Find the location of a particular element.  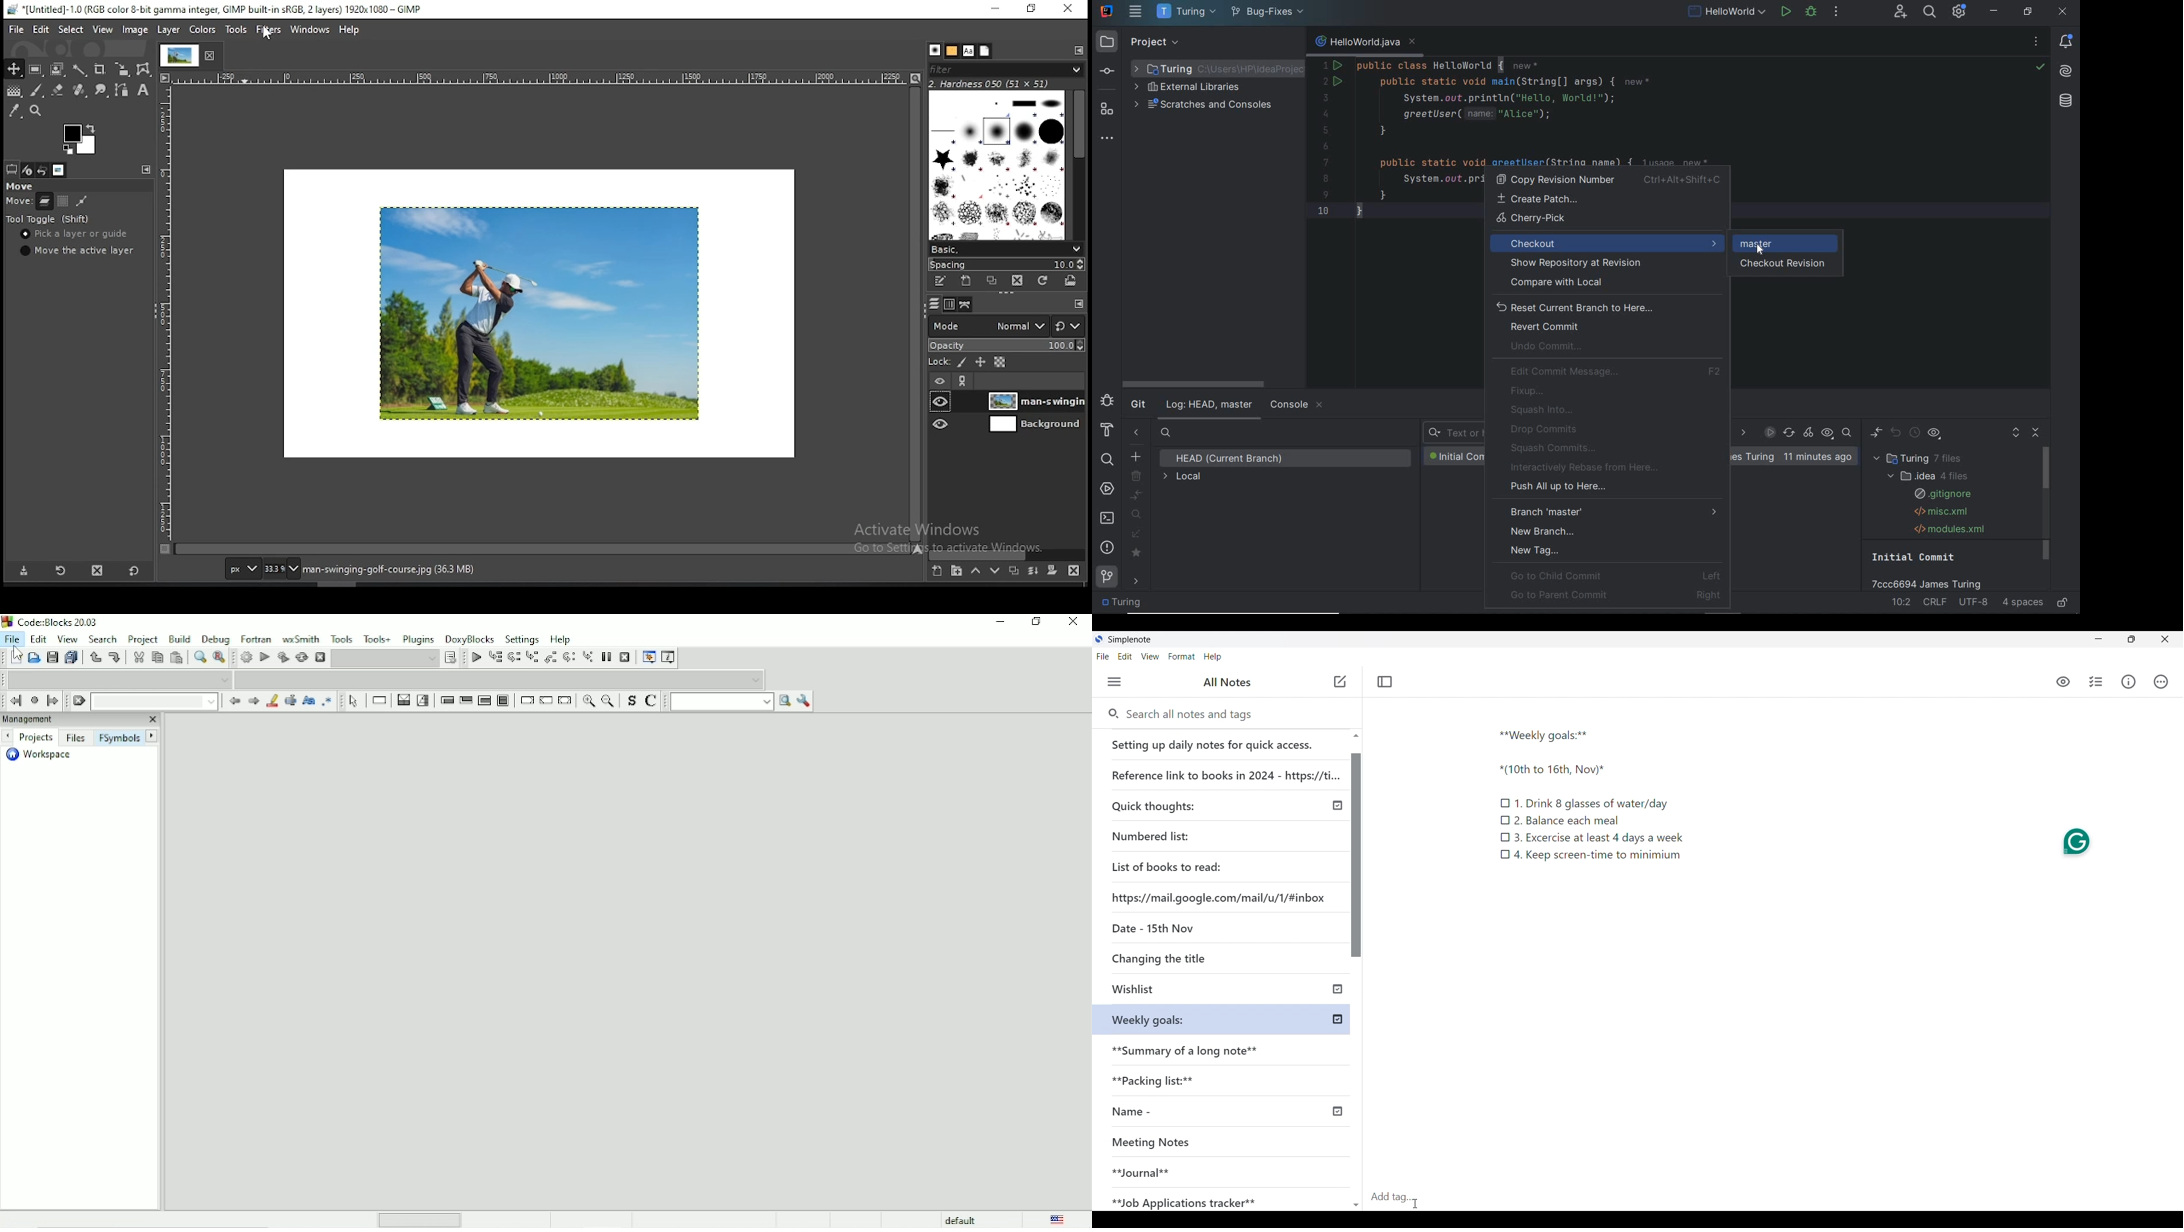

scale (horizontal) is located at coordinates (20, 200).